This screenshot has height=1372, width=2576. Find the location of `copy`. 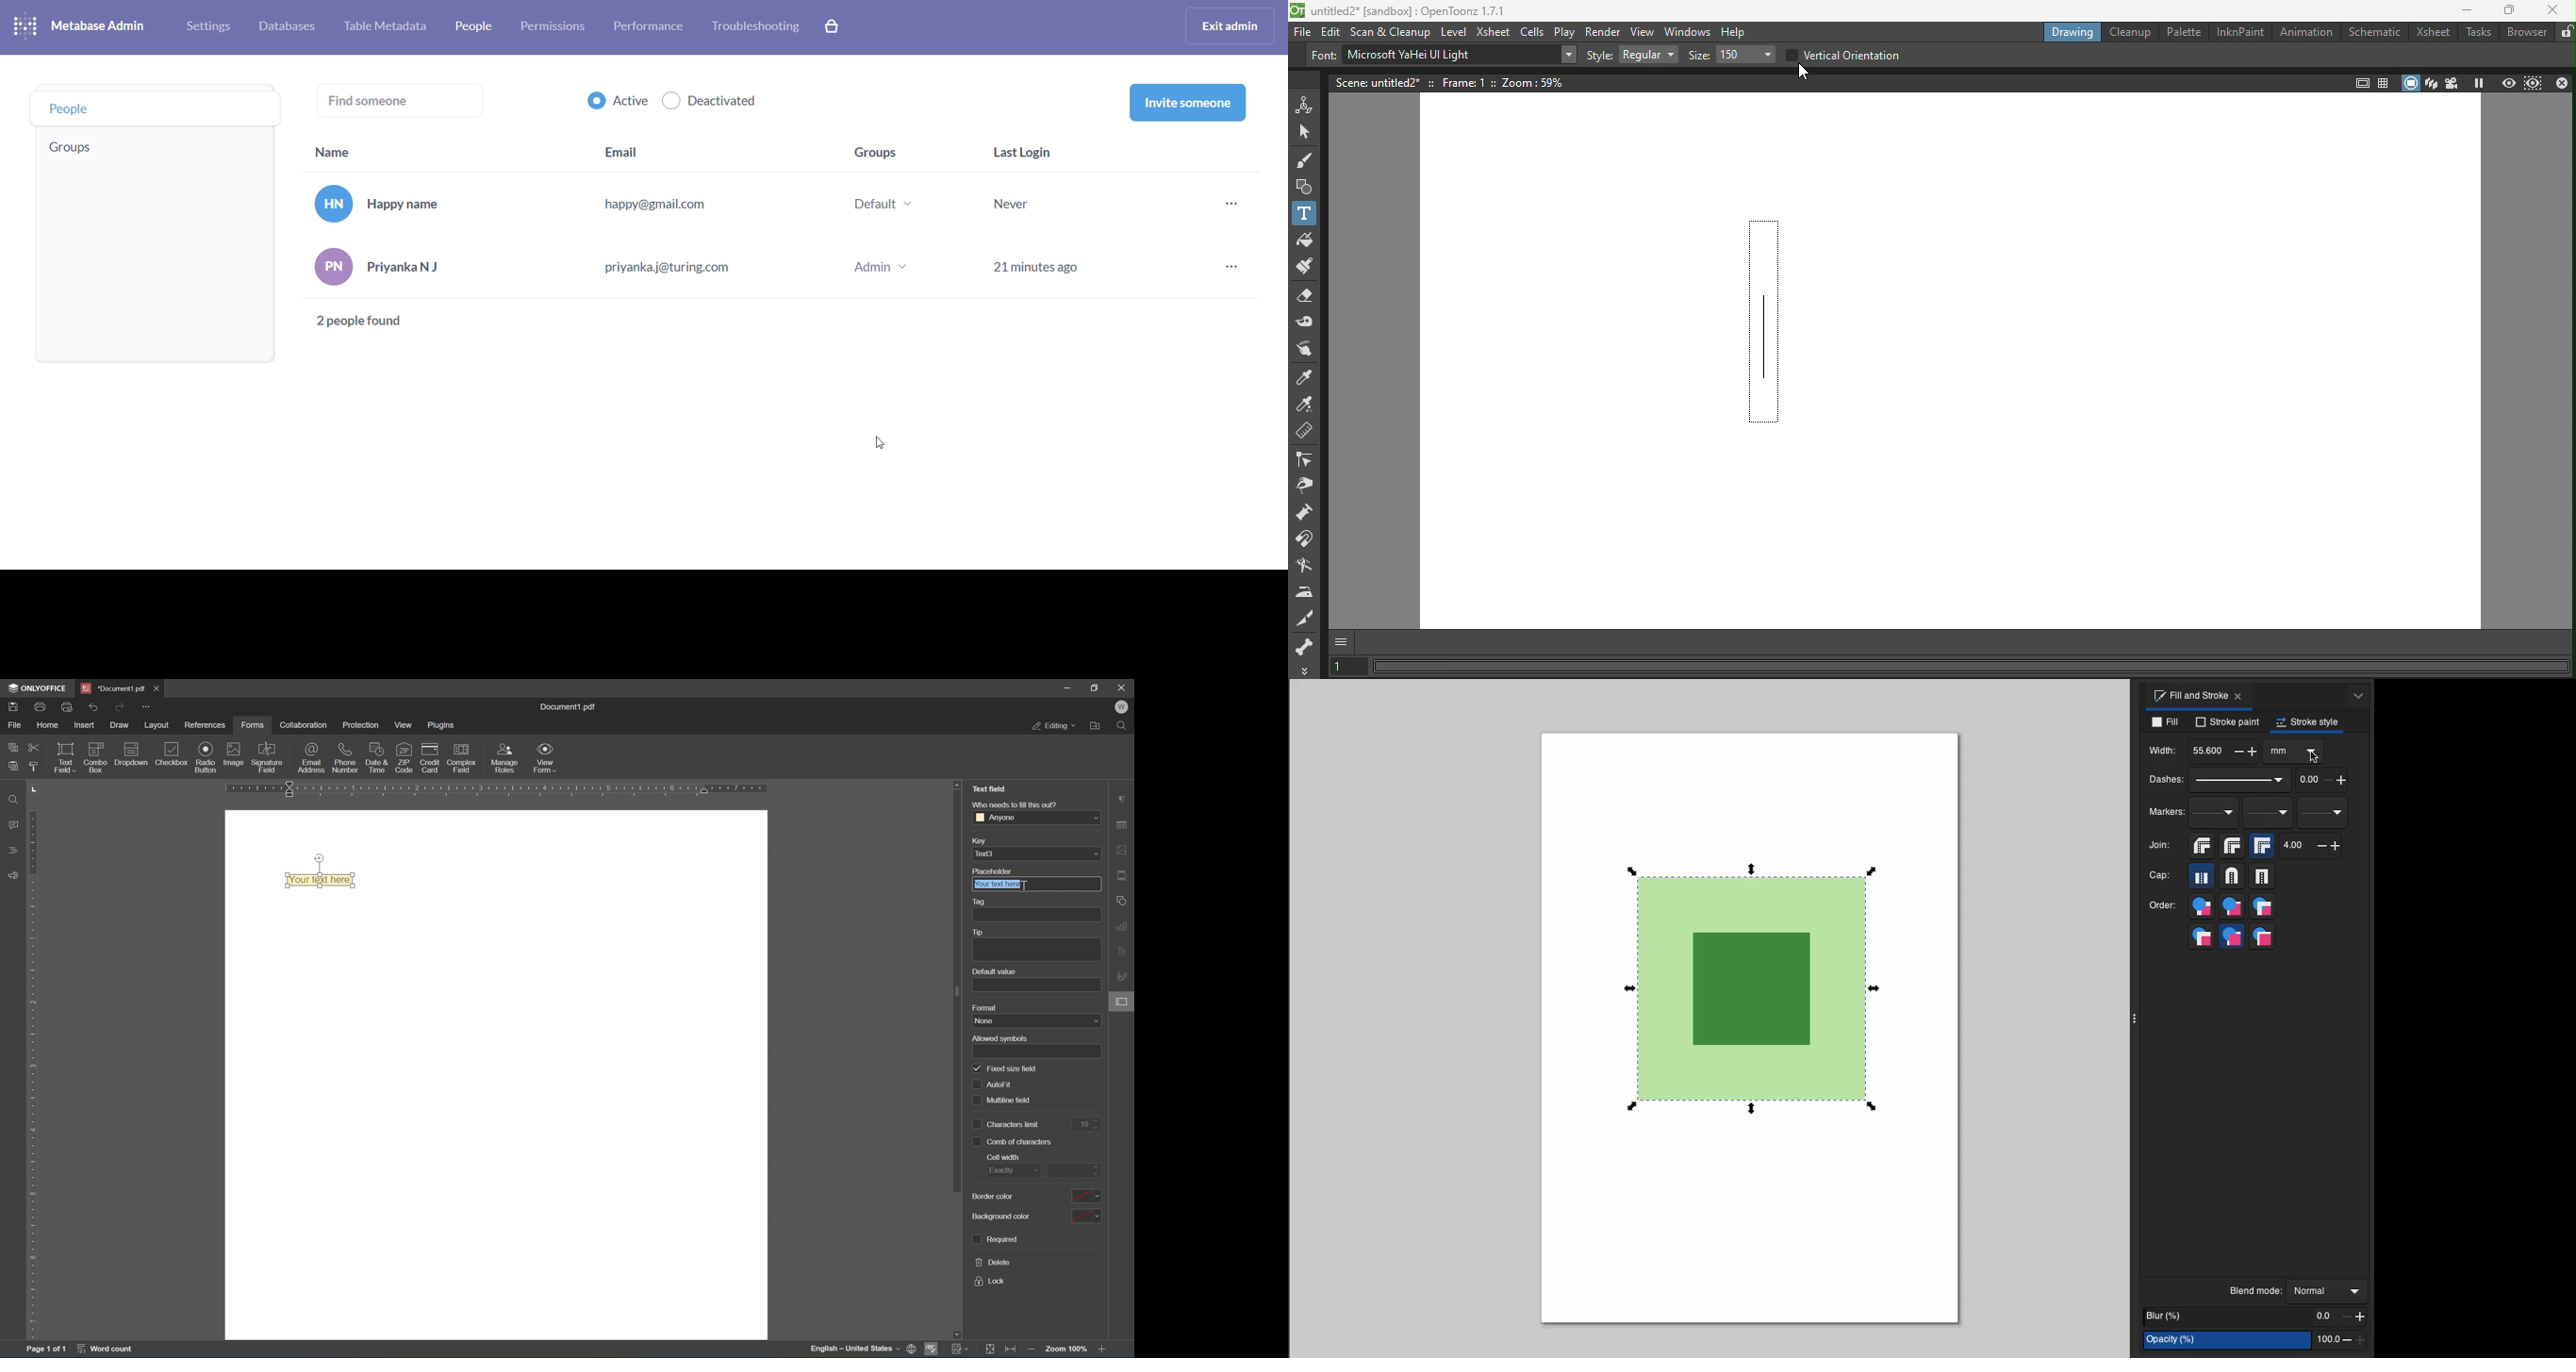

copy is located at coordinates (14, 746).